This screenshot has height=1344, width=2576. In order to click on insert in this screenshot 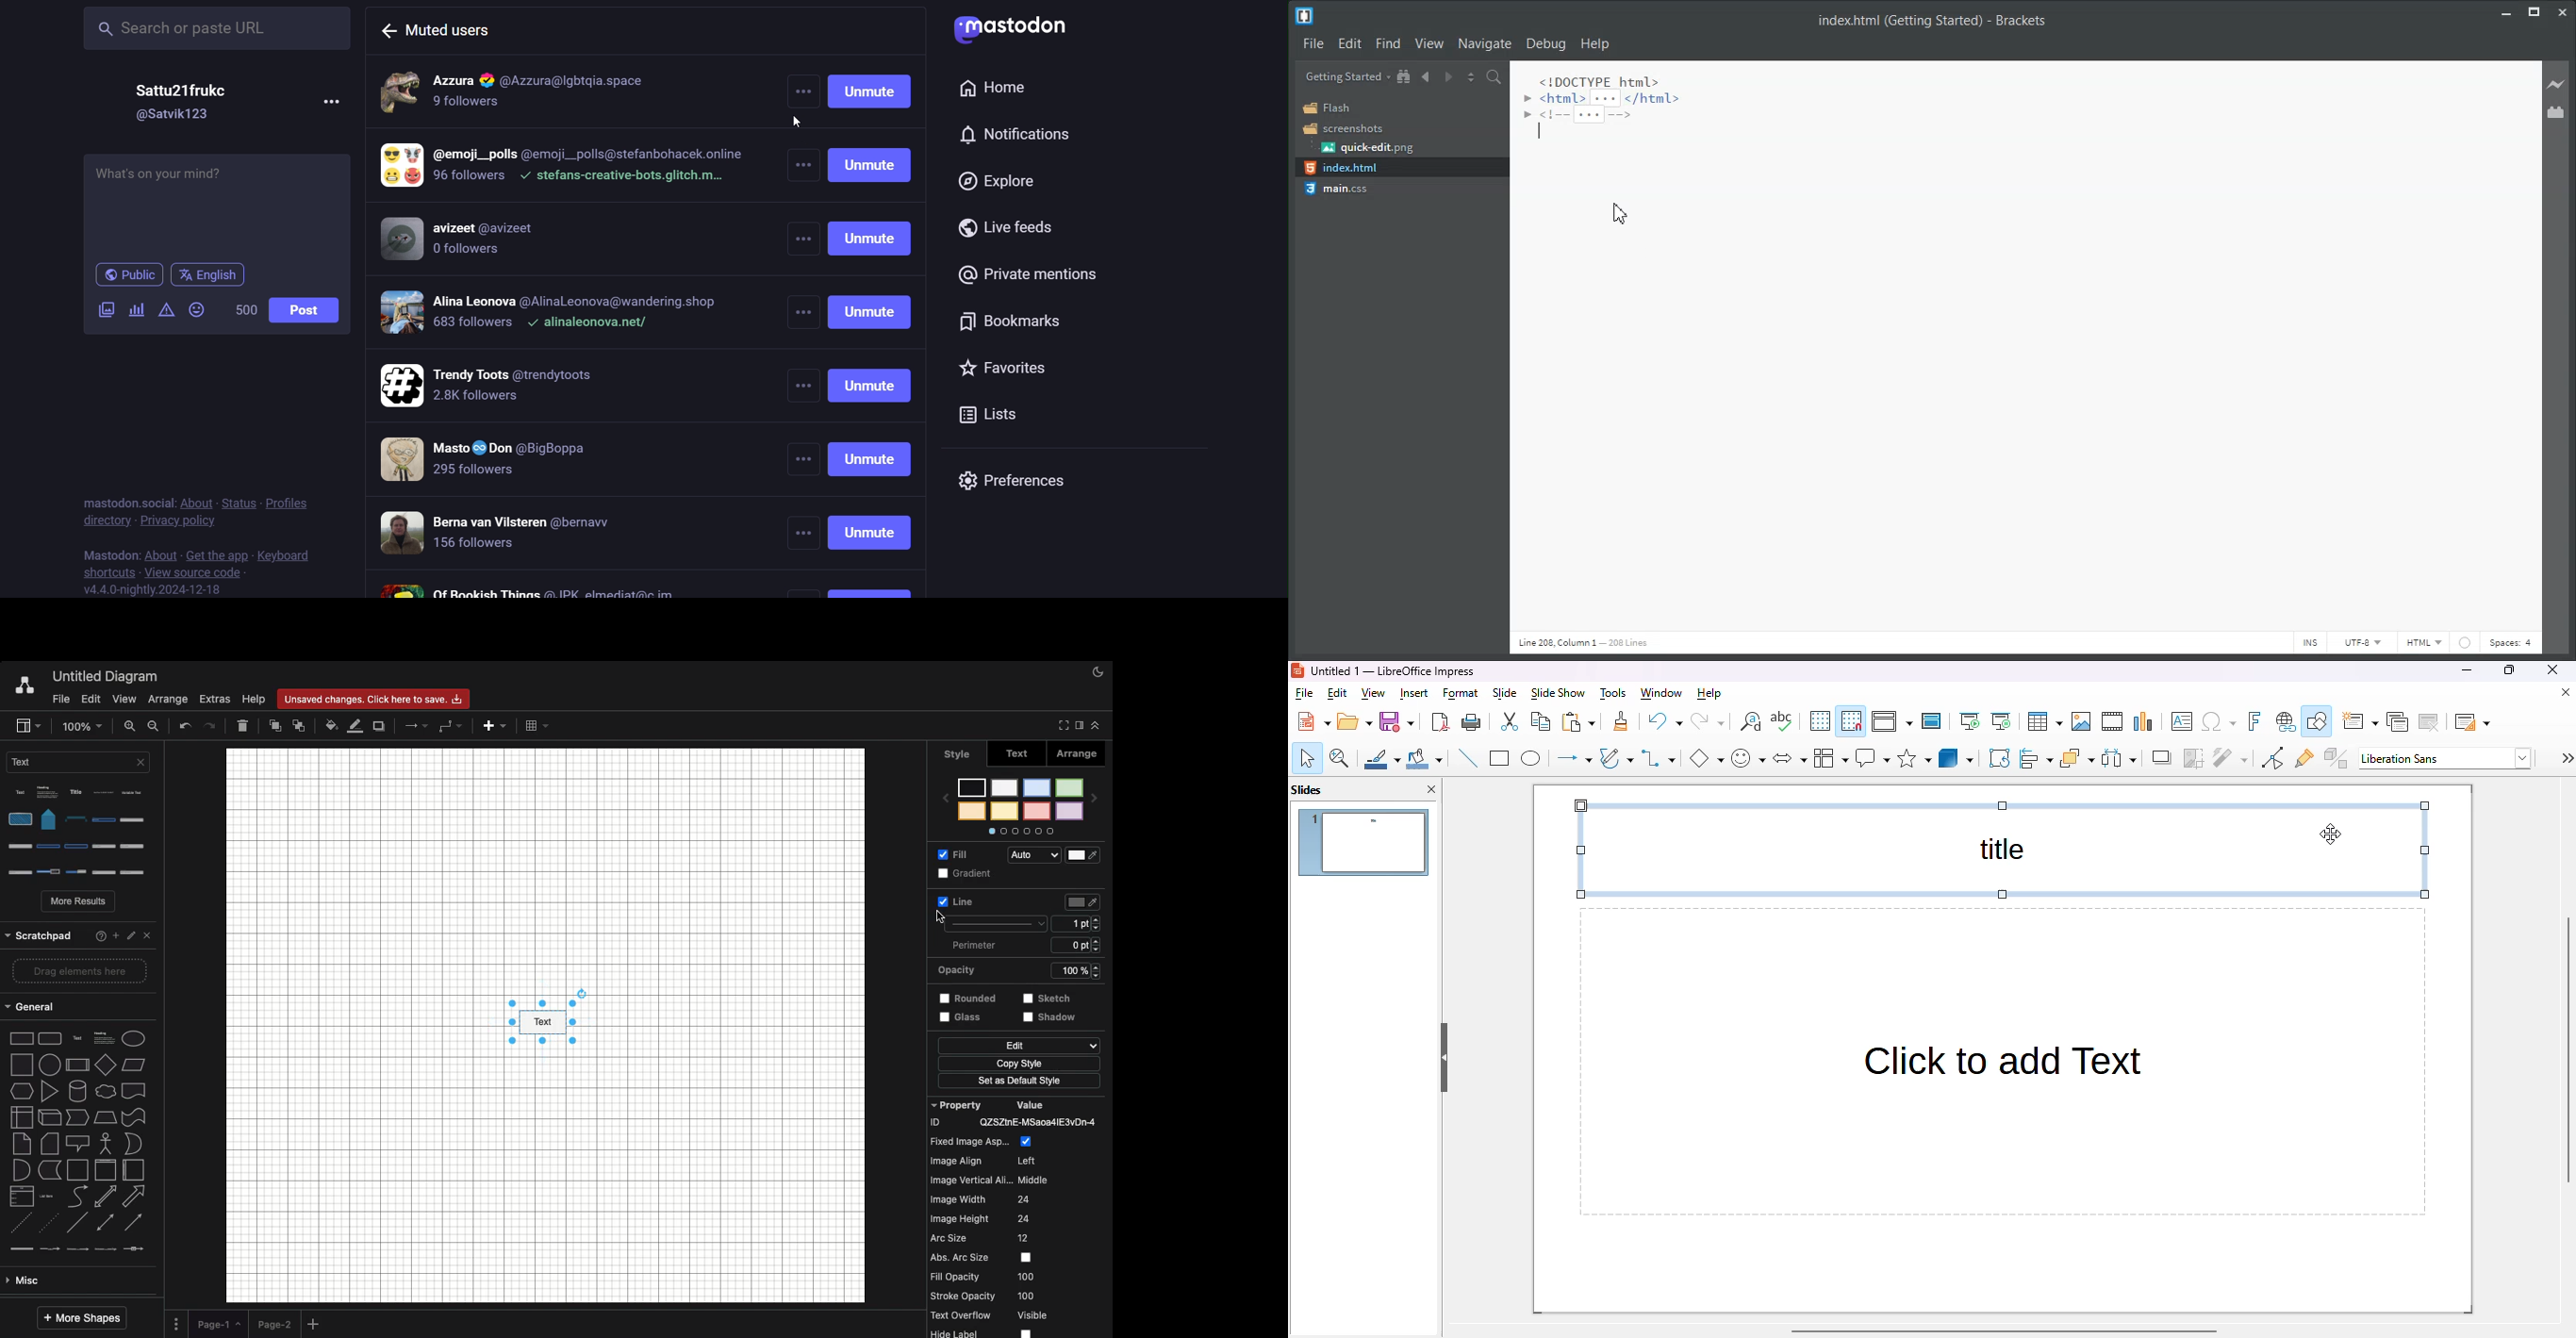, I will do `click(1414, 694)`.